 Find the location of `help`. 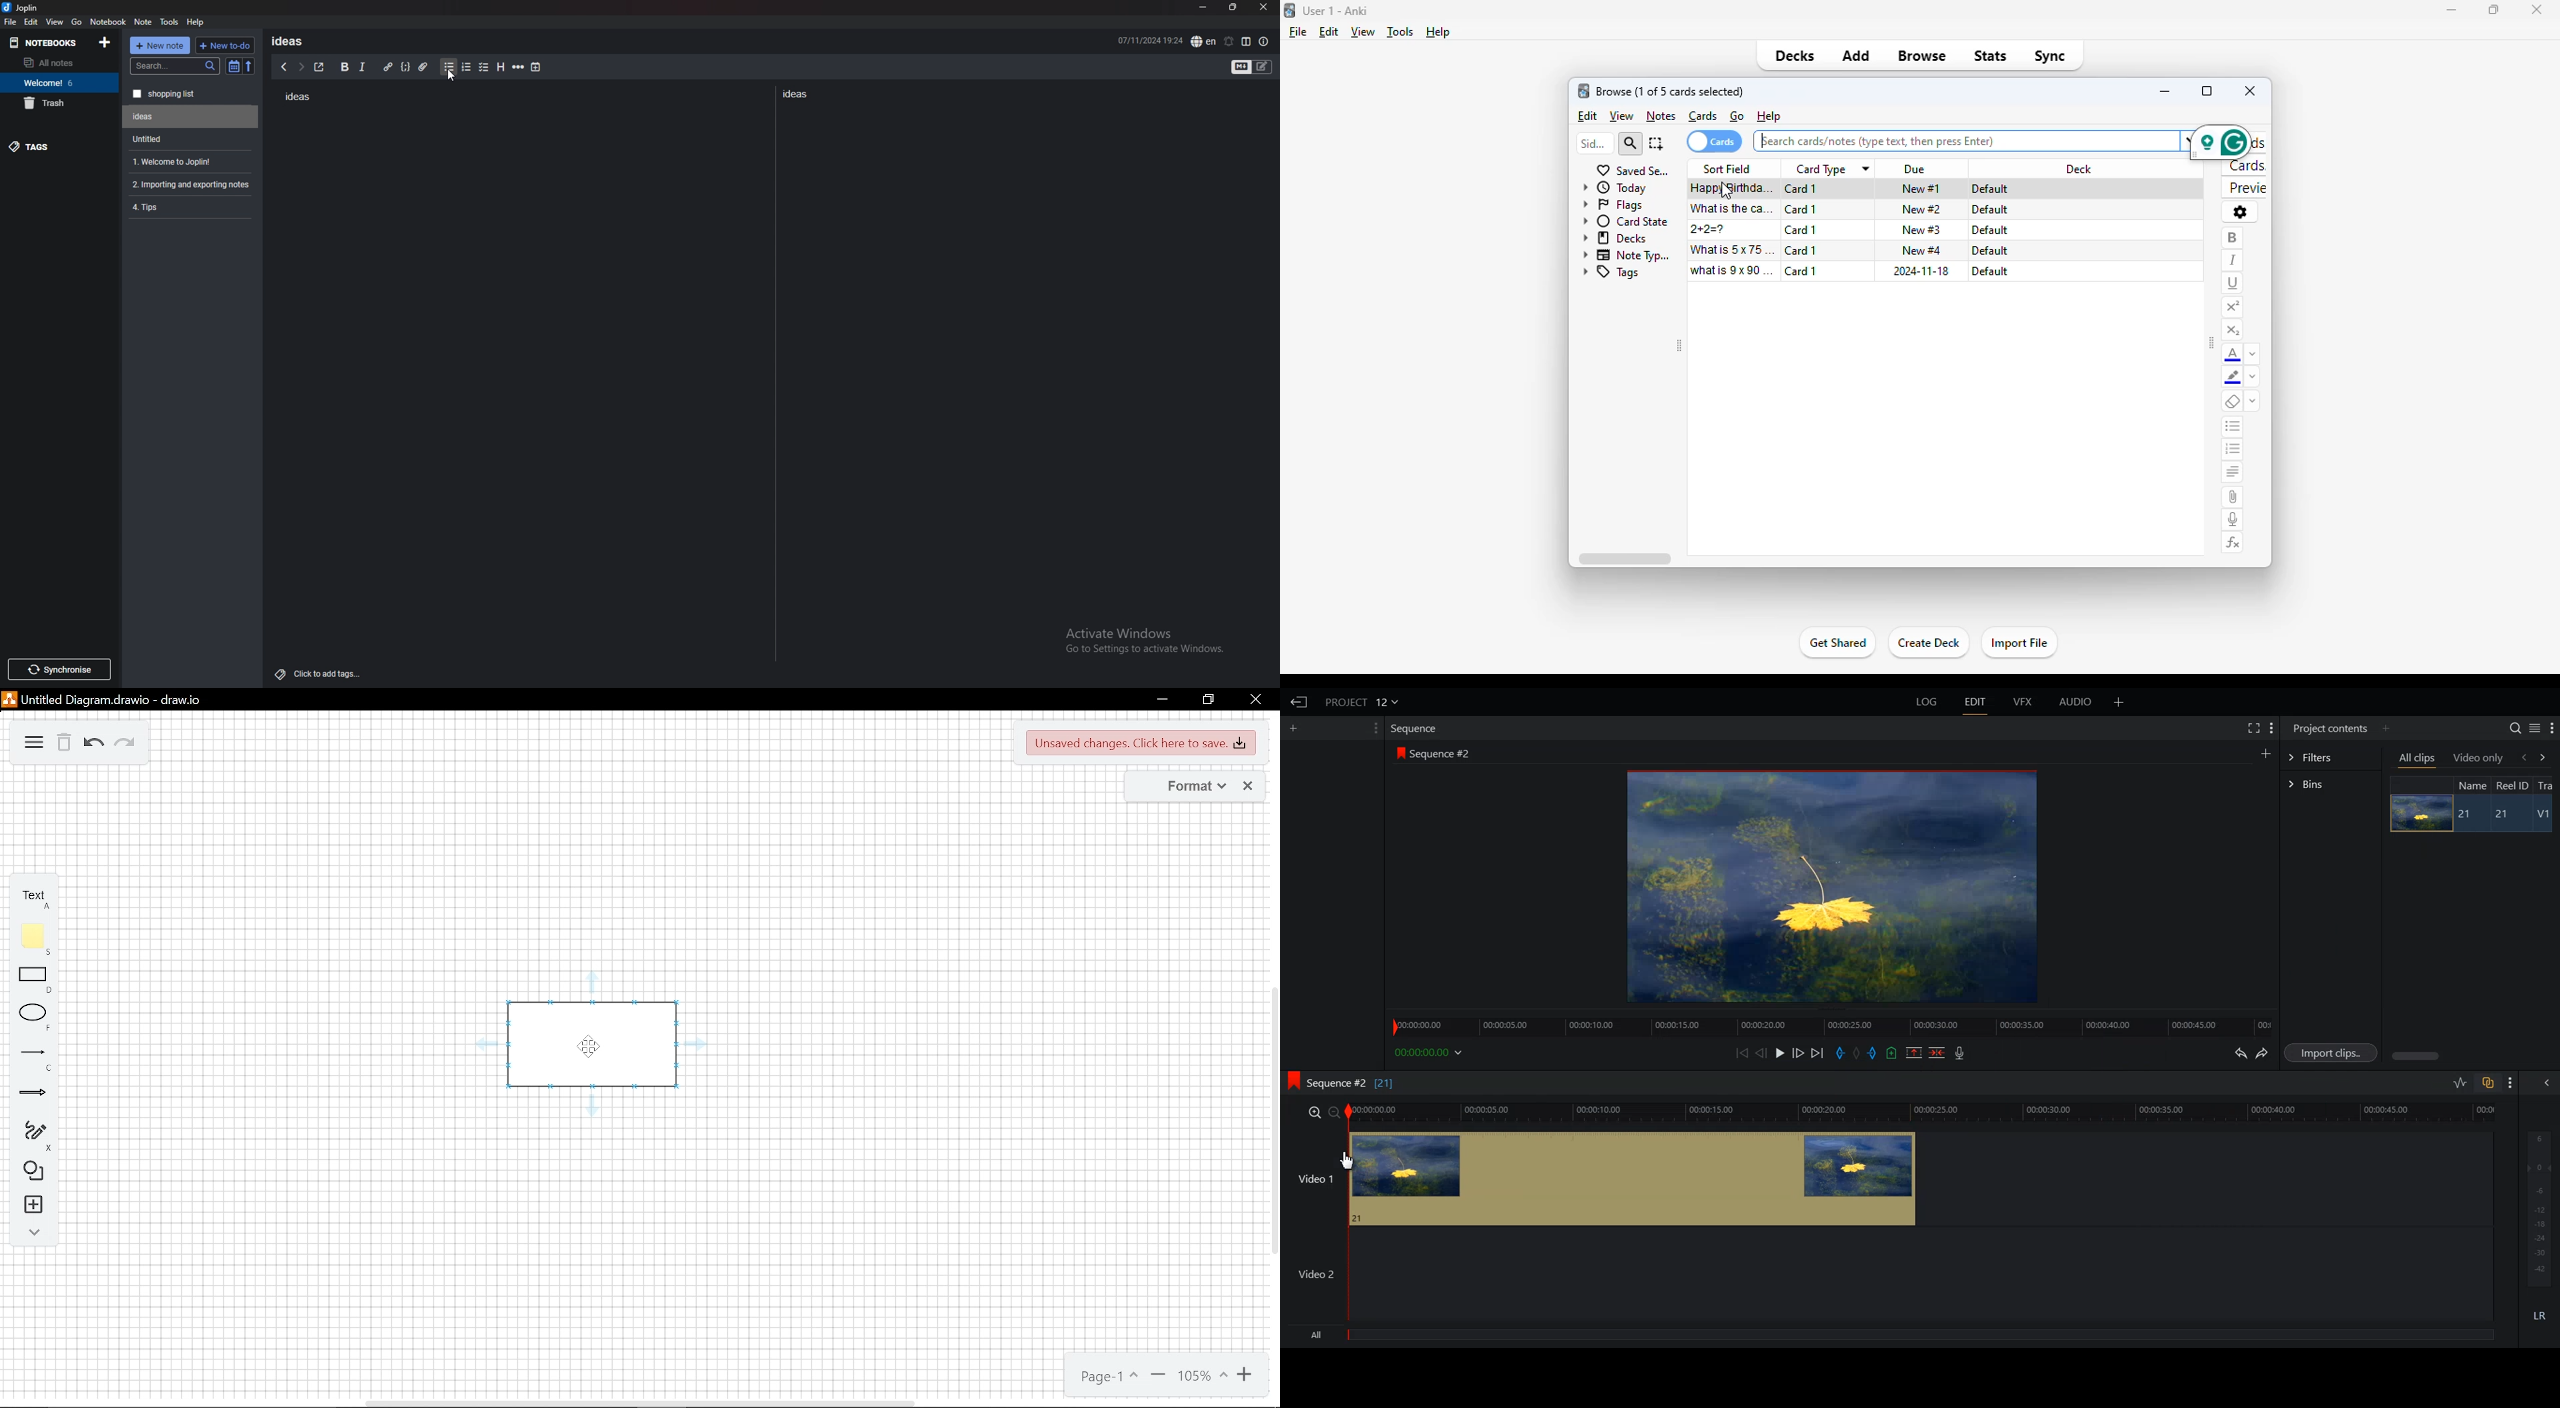

help is located at coordinates (196, 21).